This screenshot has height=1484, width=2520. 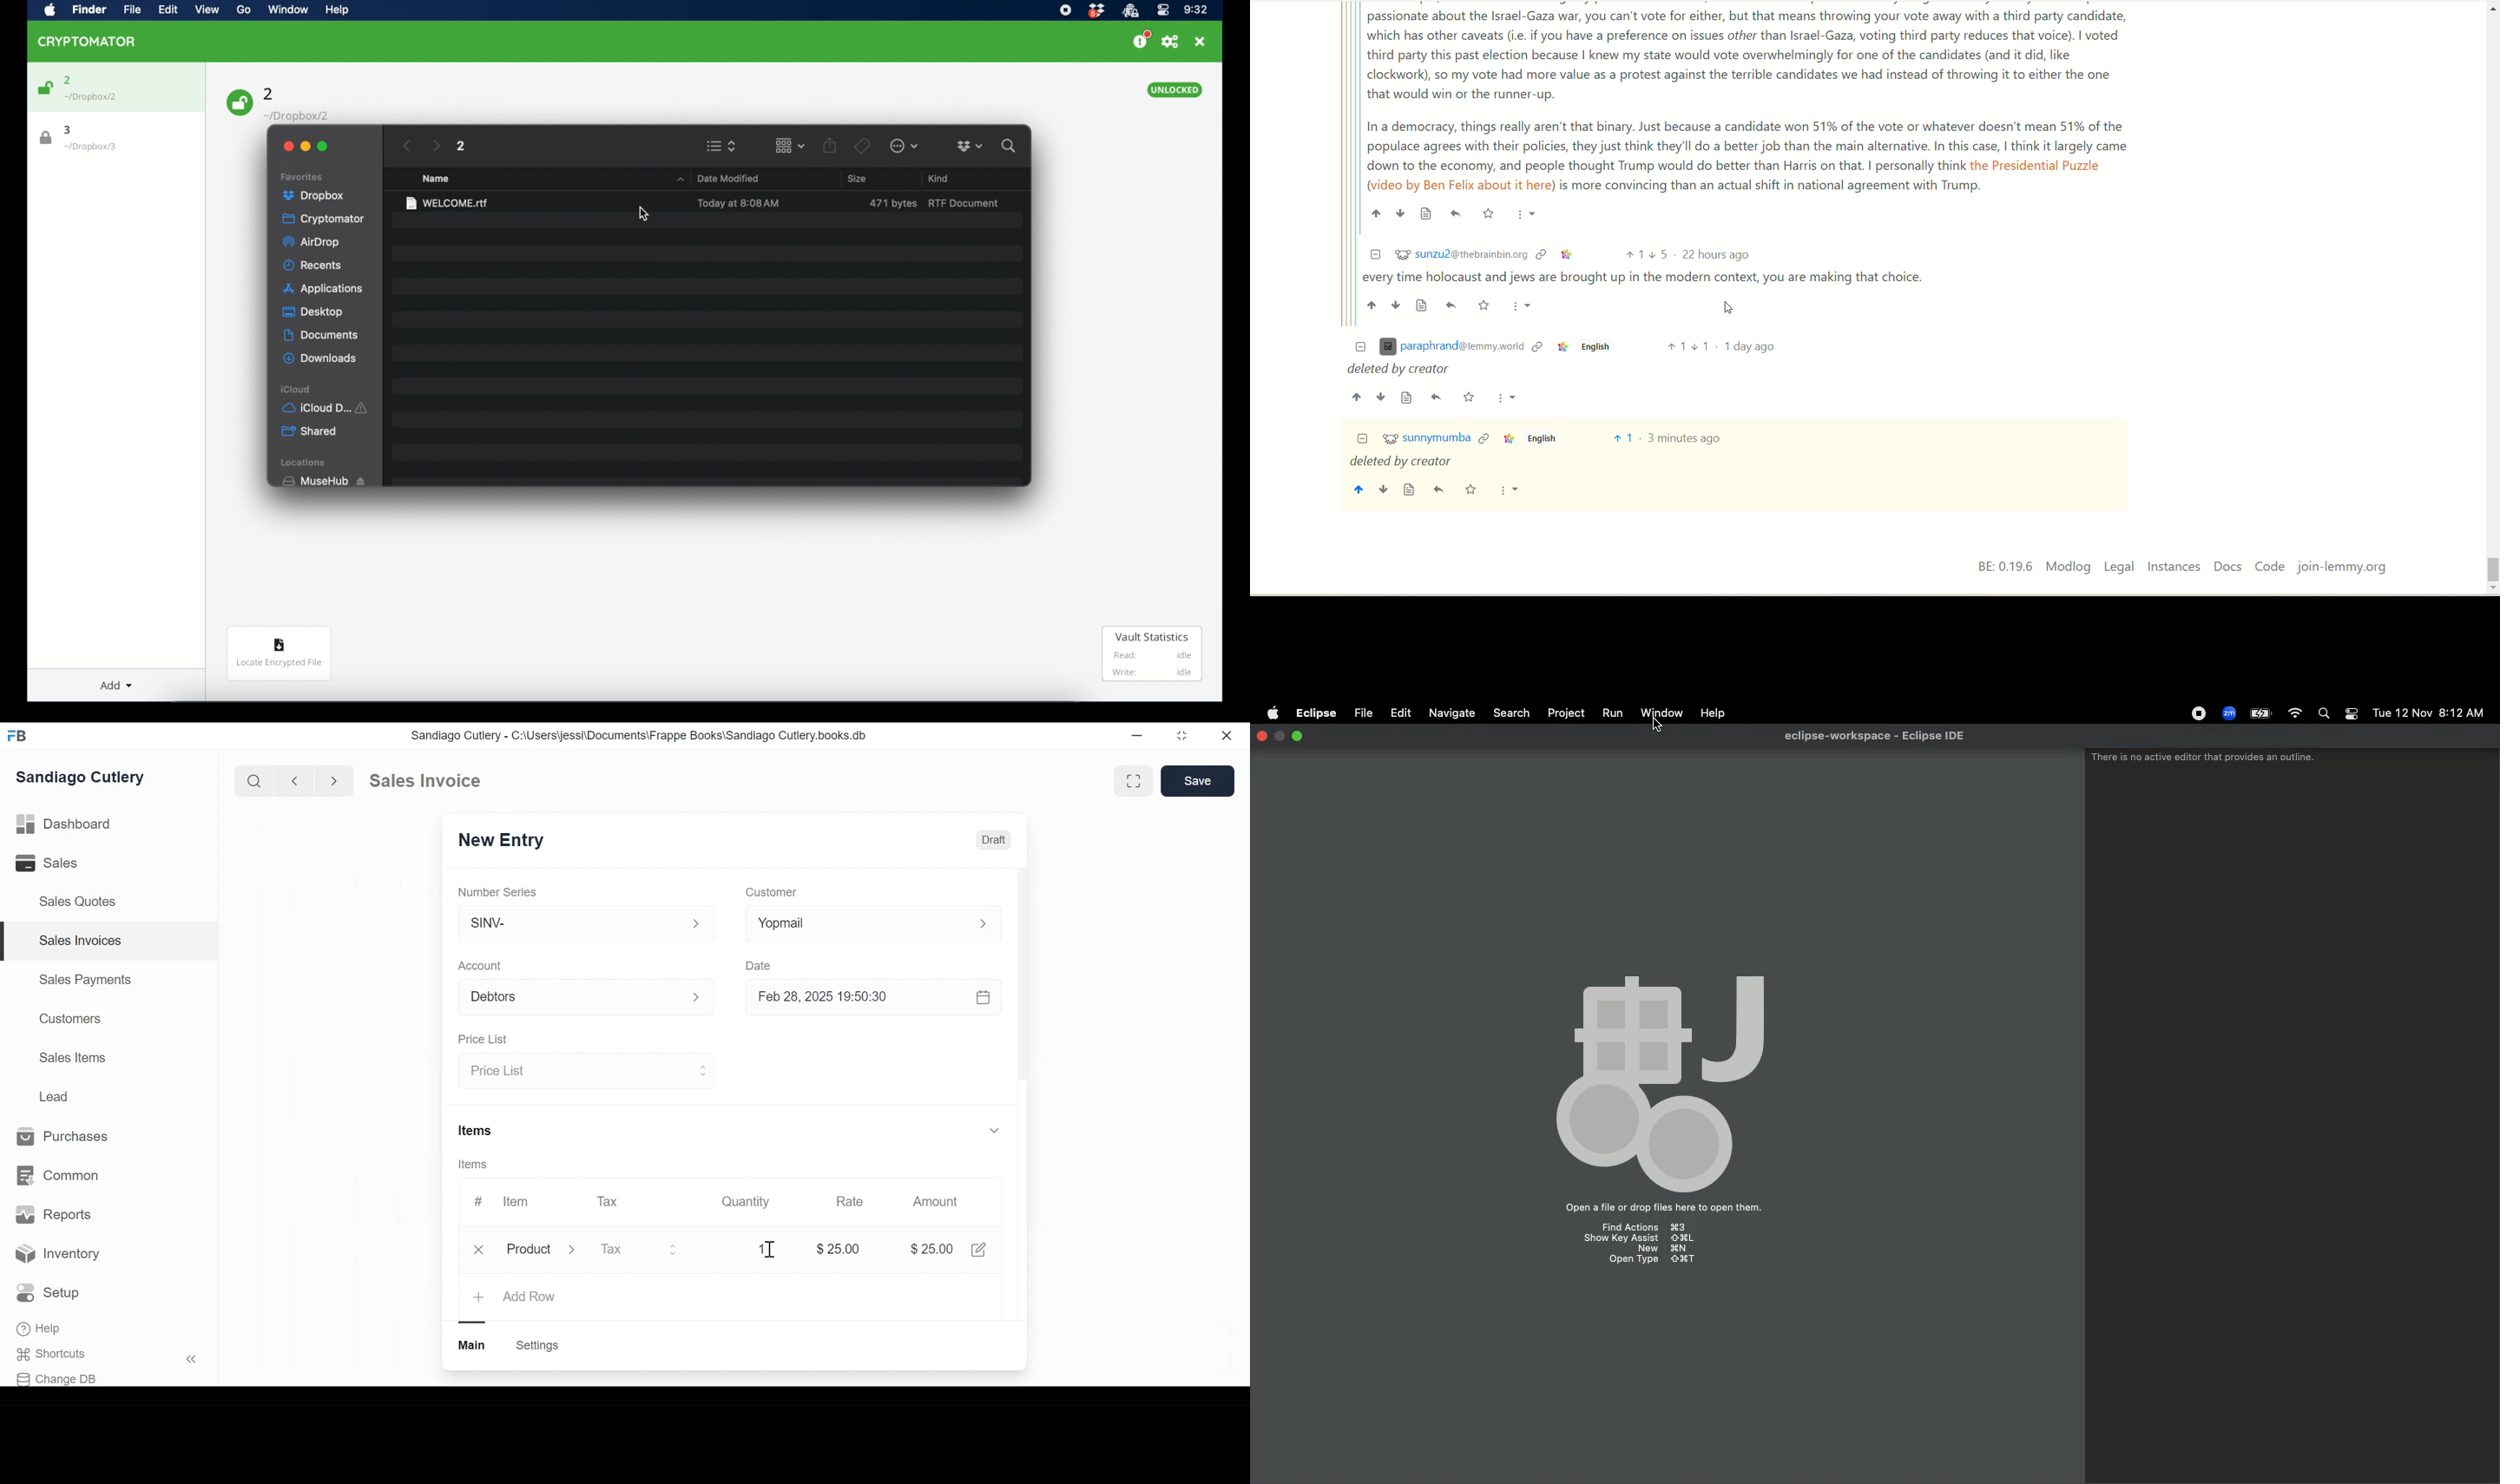 What do you see at coordinates (934, 1249) in the screenshot?
I see `$25.00` at bounding box center [934, 1249].